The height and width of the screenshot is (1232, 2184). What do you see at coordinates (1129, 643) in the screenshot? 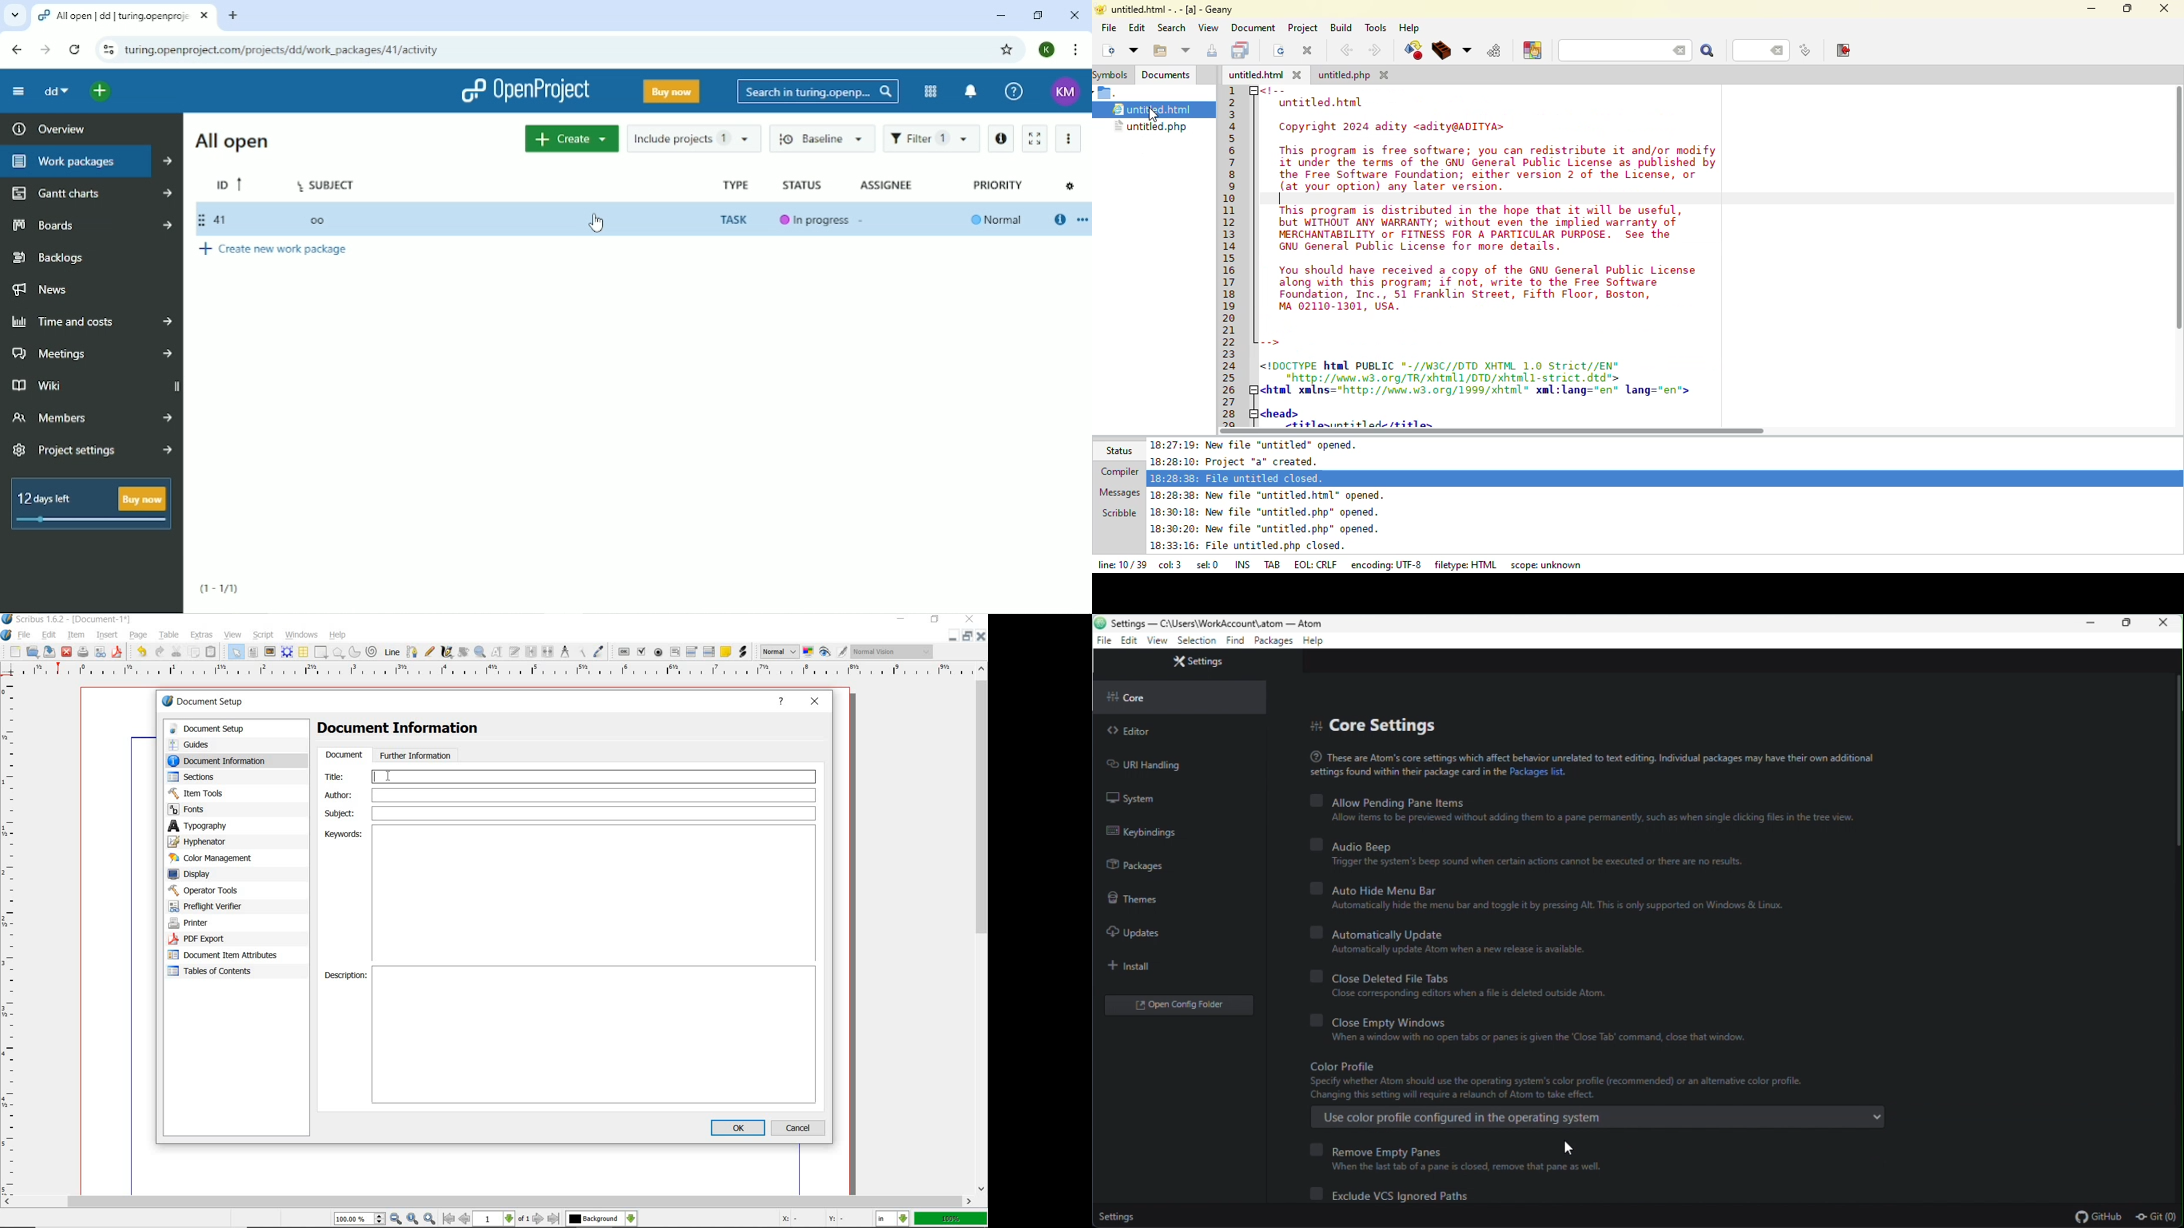
I see `edit` at bounding box center [1129, 643].